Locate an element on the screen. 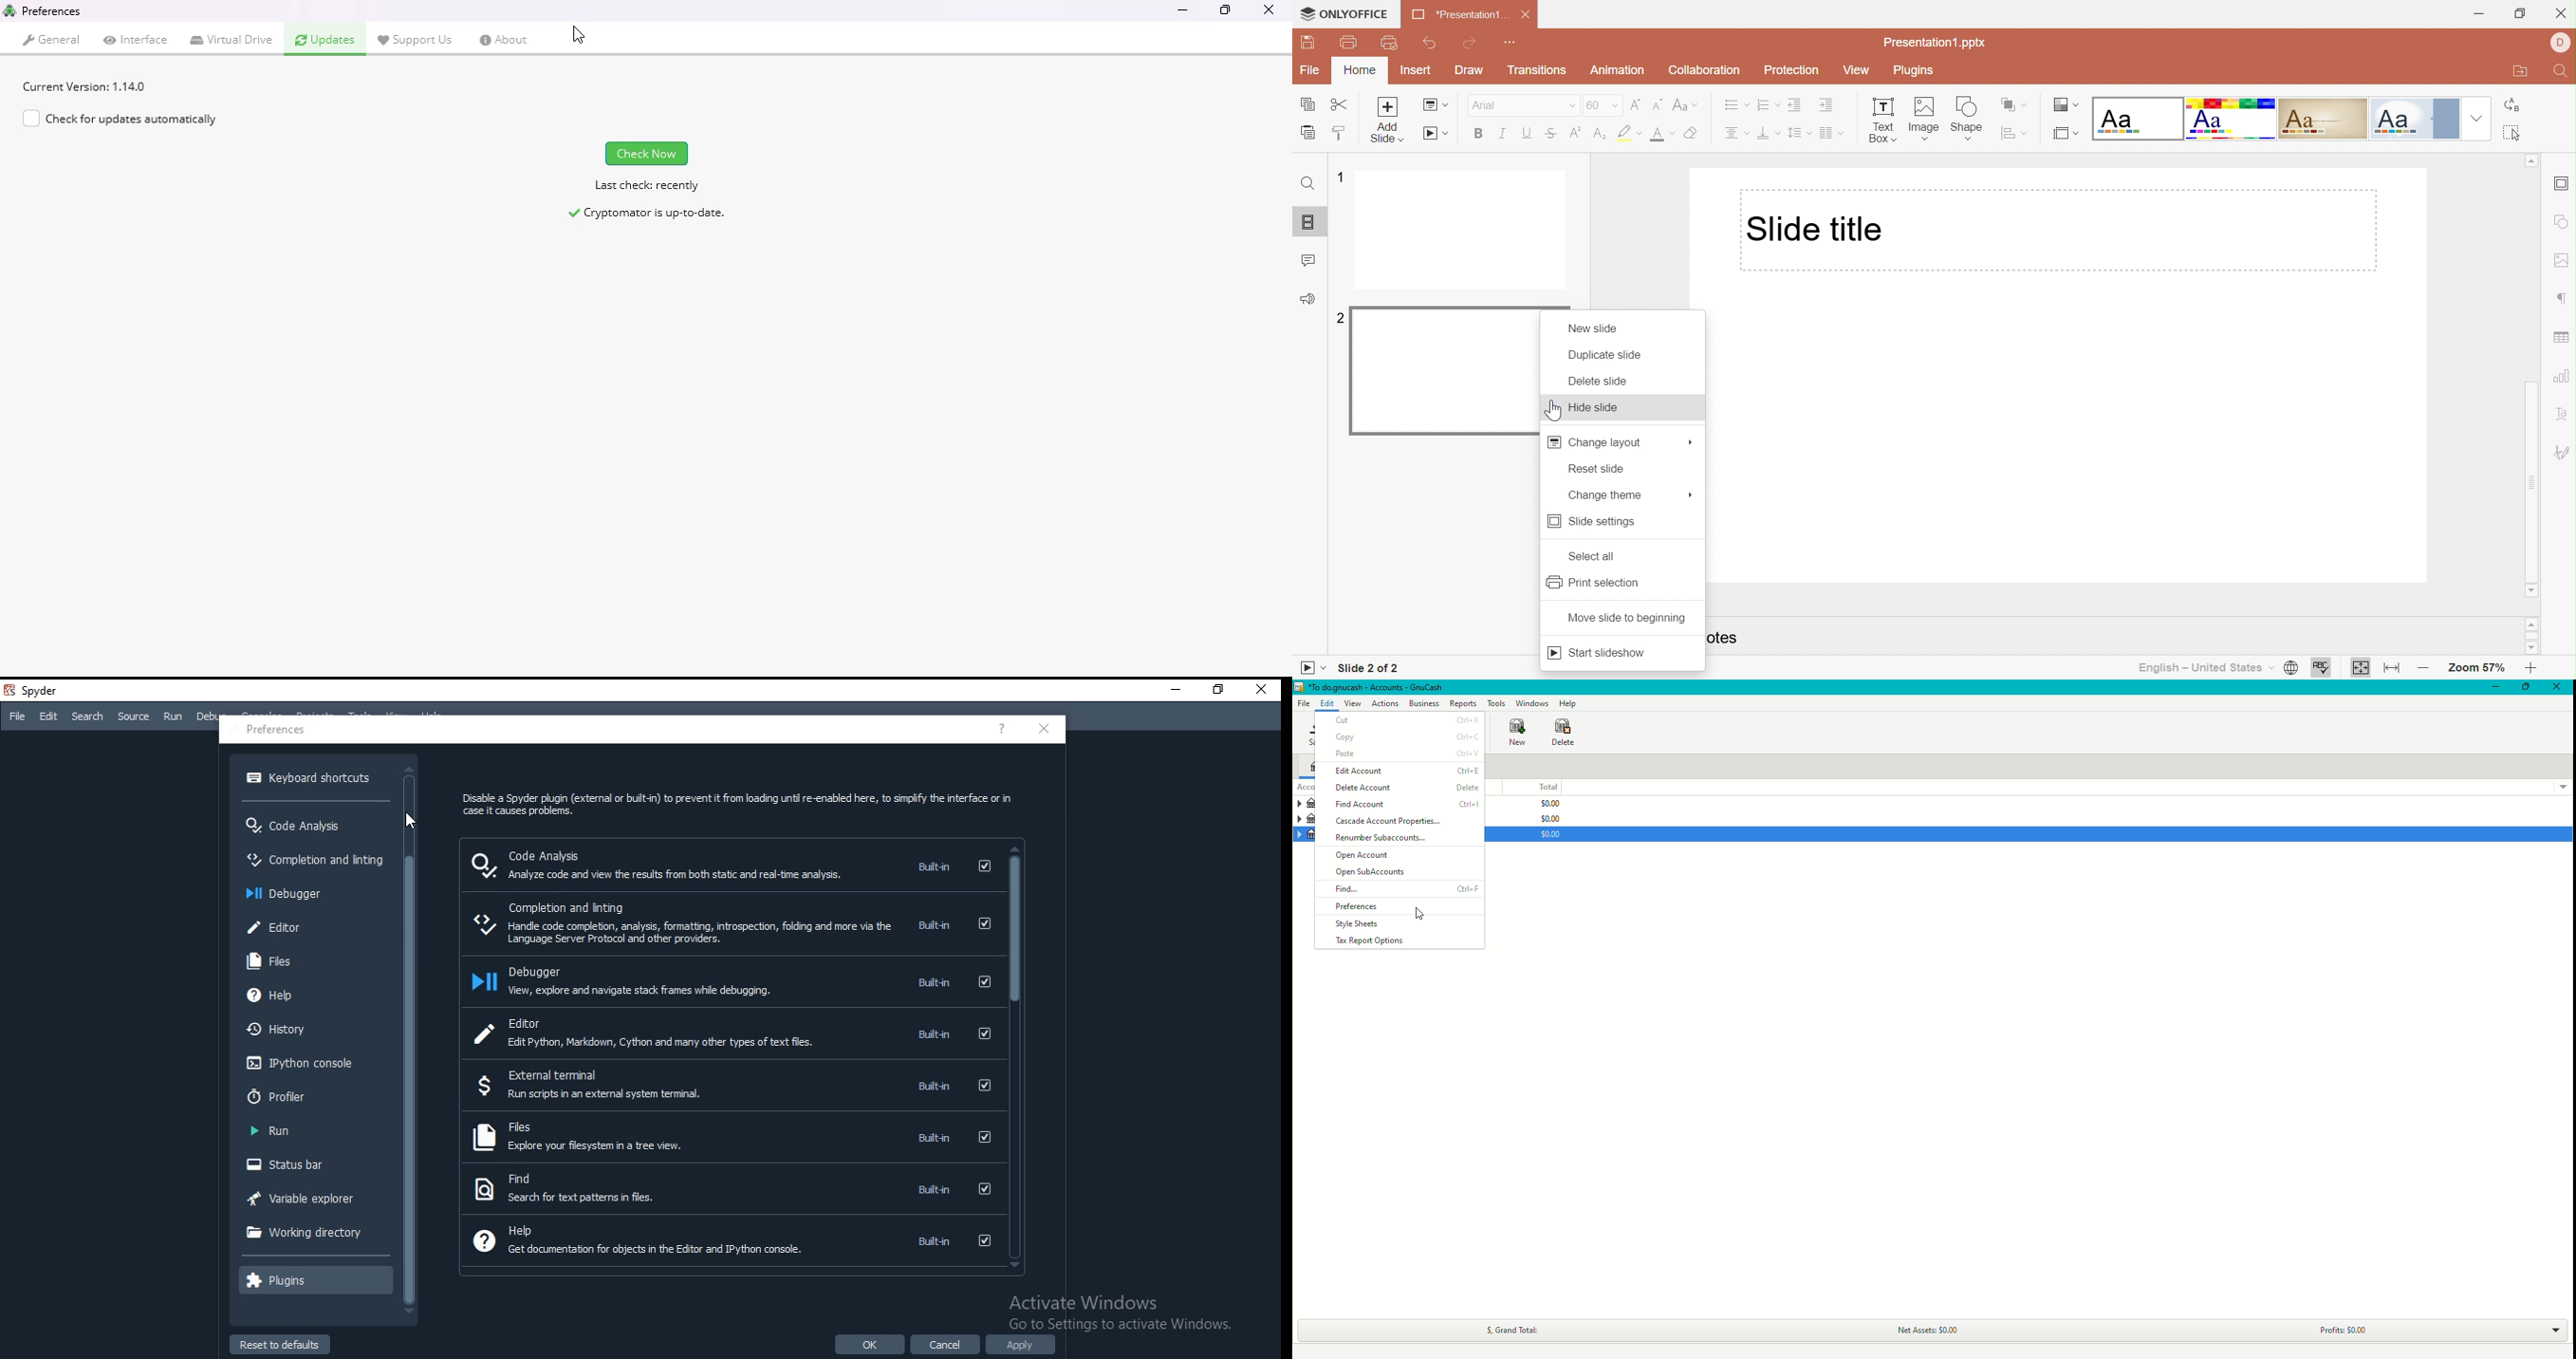  Activate Windows
Go to Settings to activate Windows. is located at coordinates (1112, 1313).